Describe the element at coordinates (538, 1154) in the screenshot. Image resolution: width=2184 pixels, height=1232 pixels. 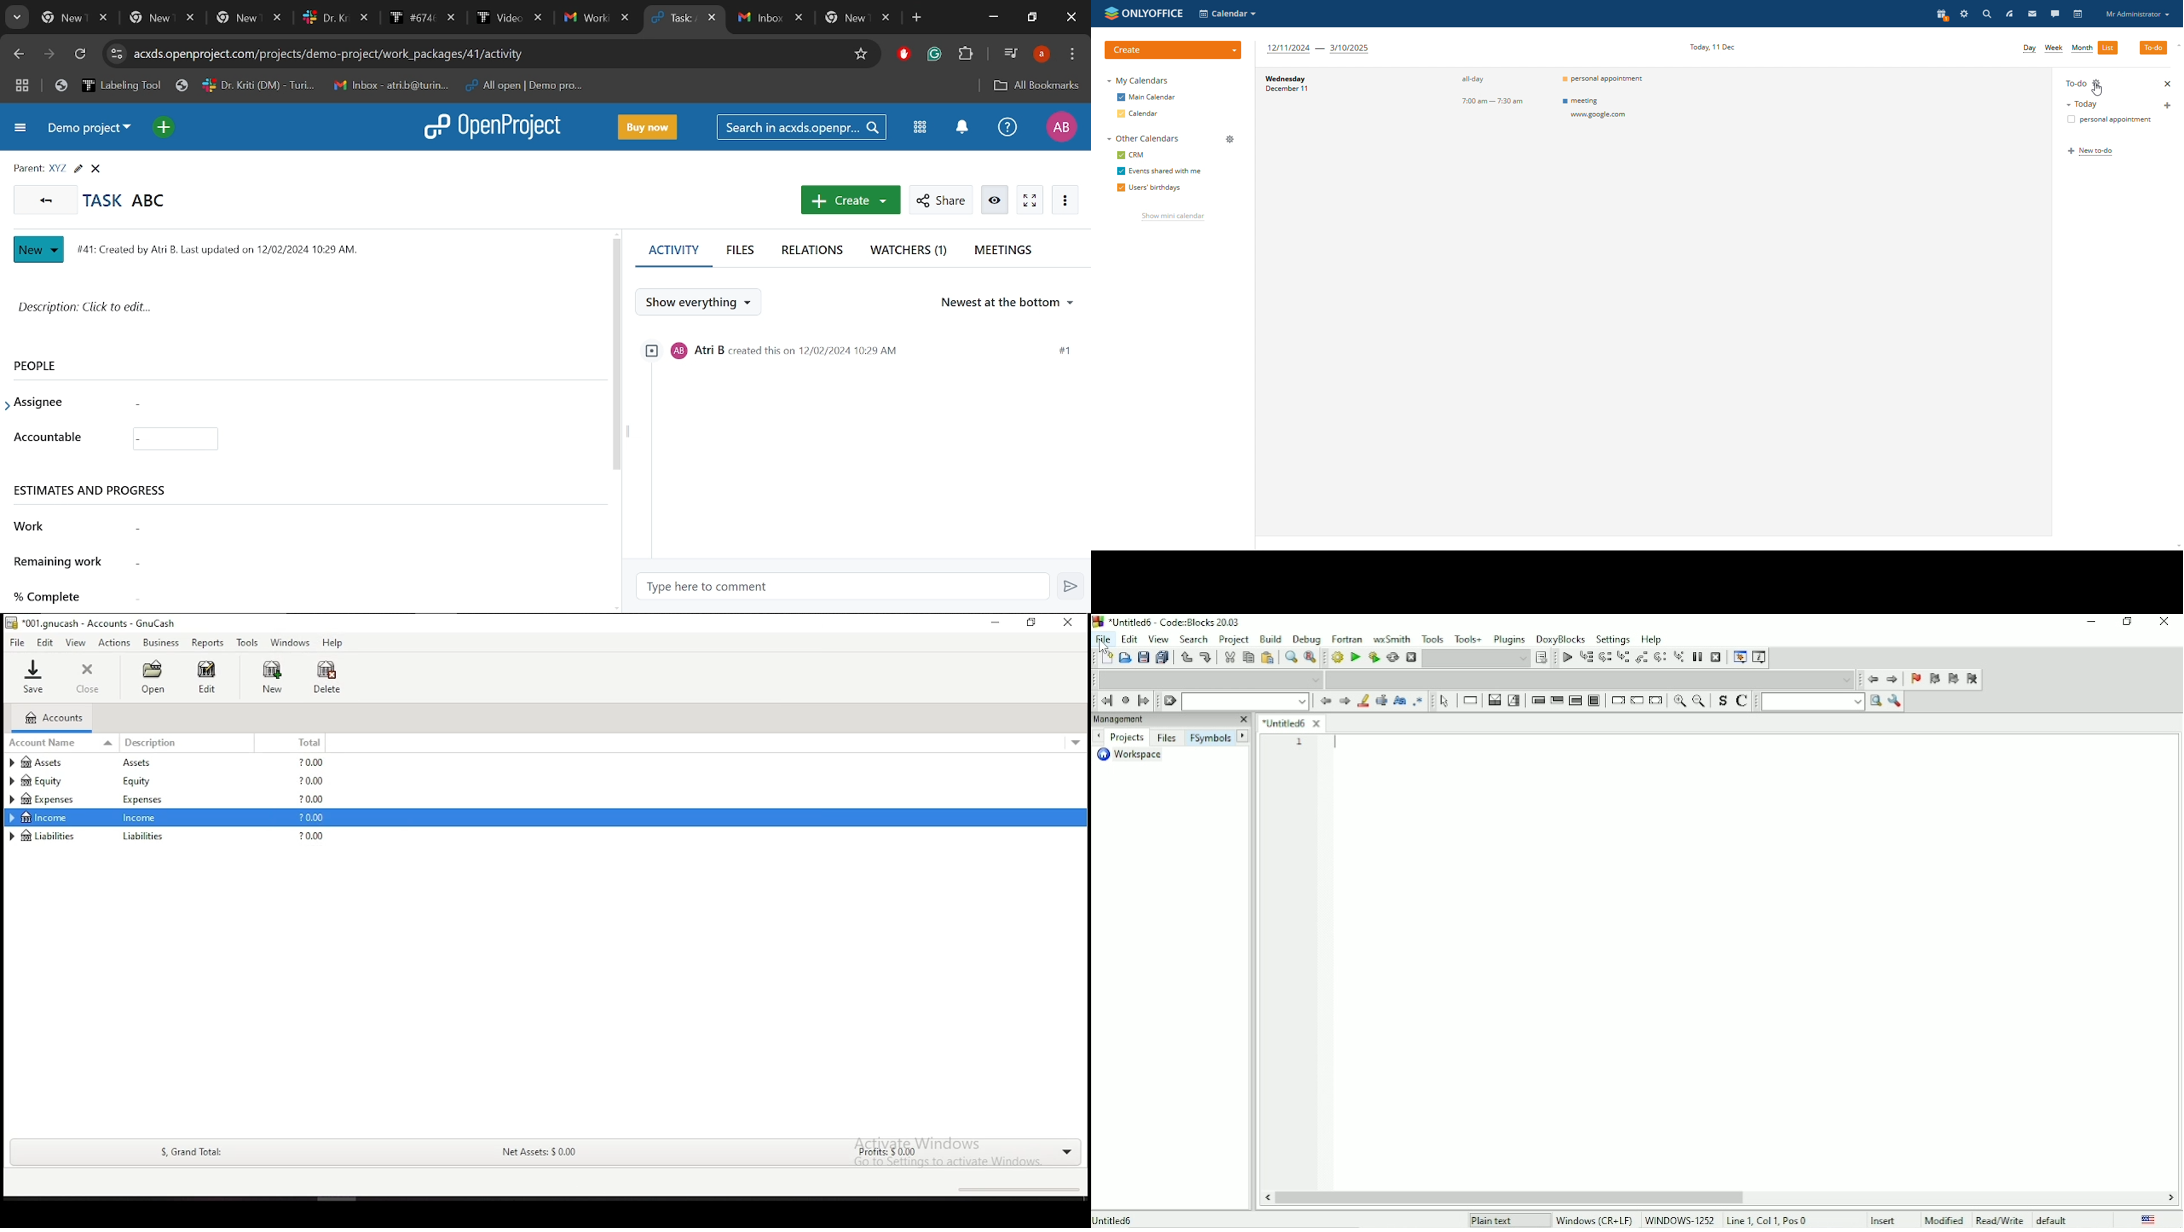
I see `net assets` at that location.